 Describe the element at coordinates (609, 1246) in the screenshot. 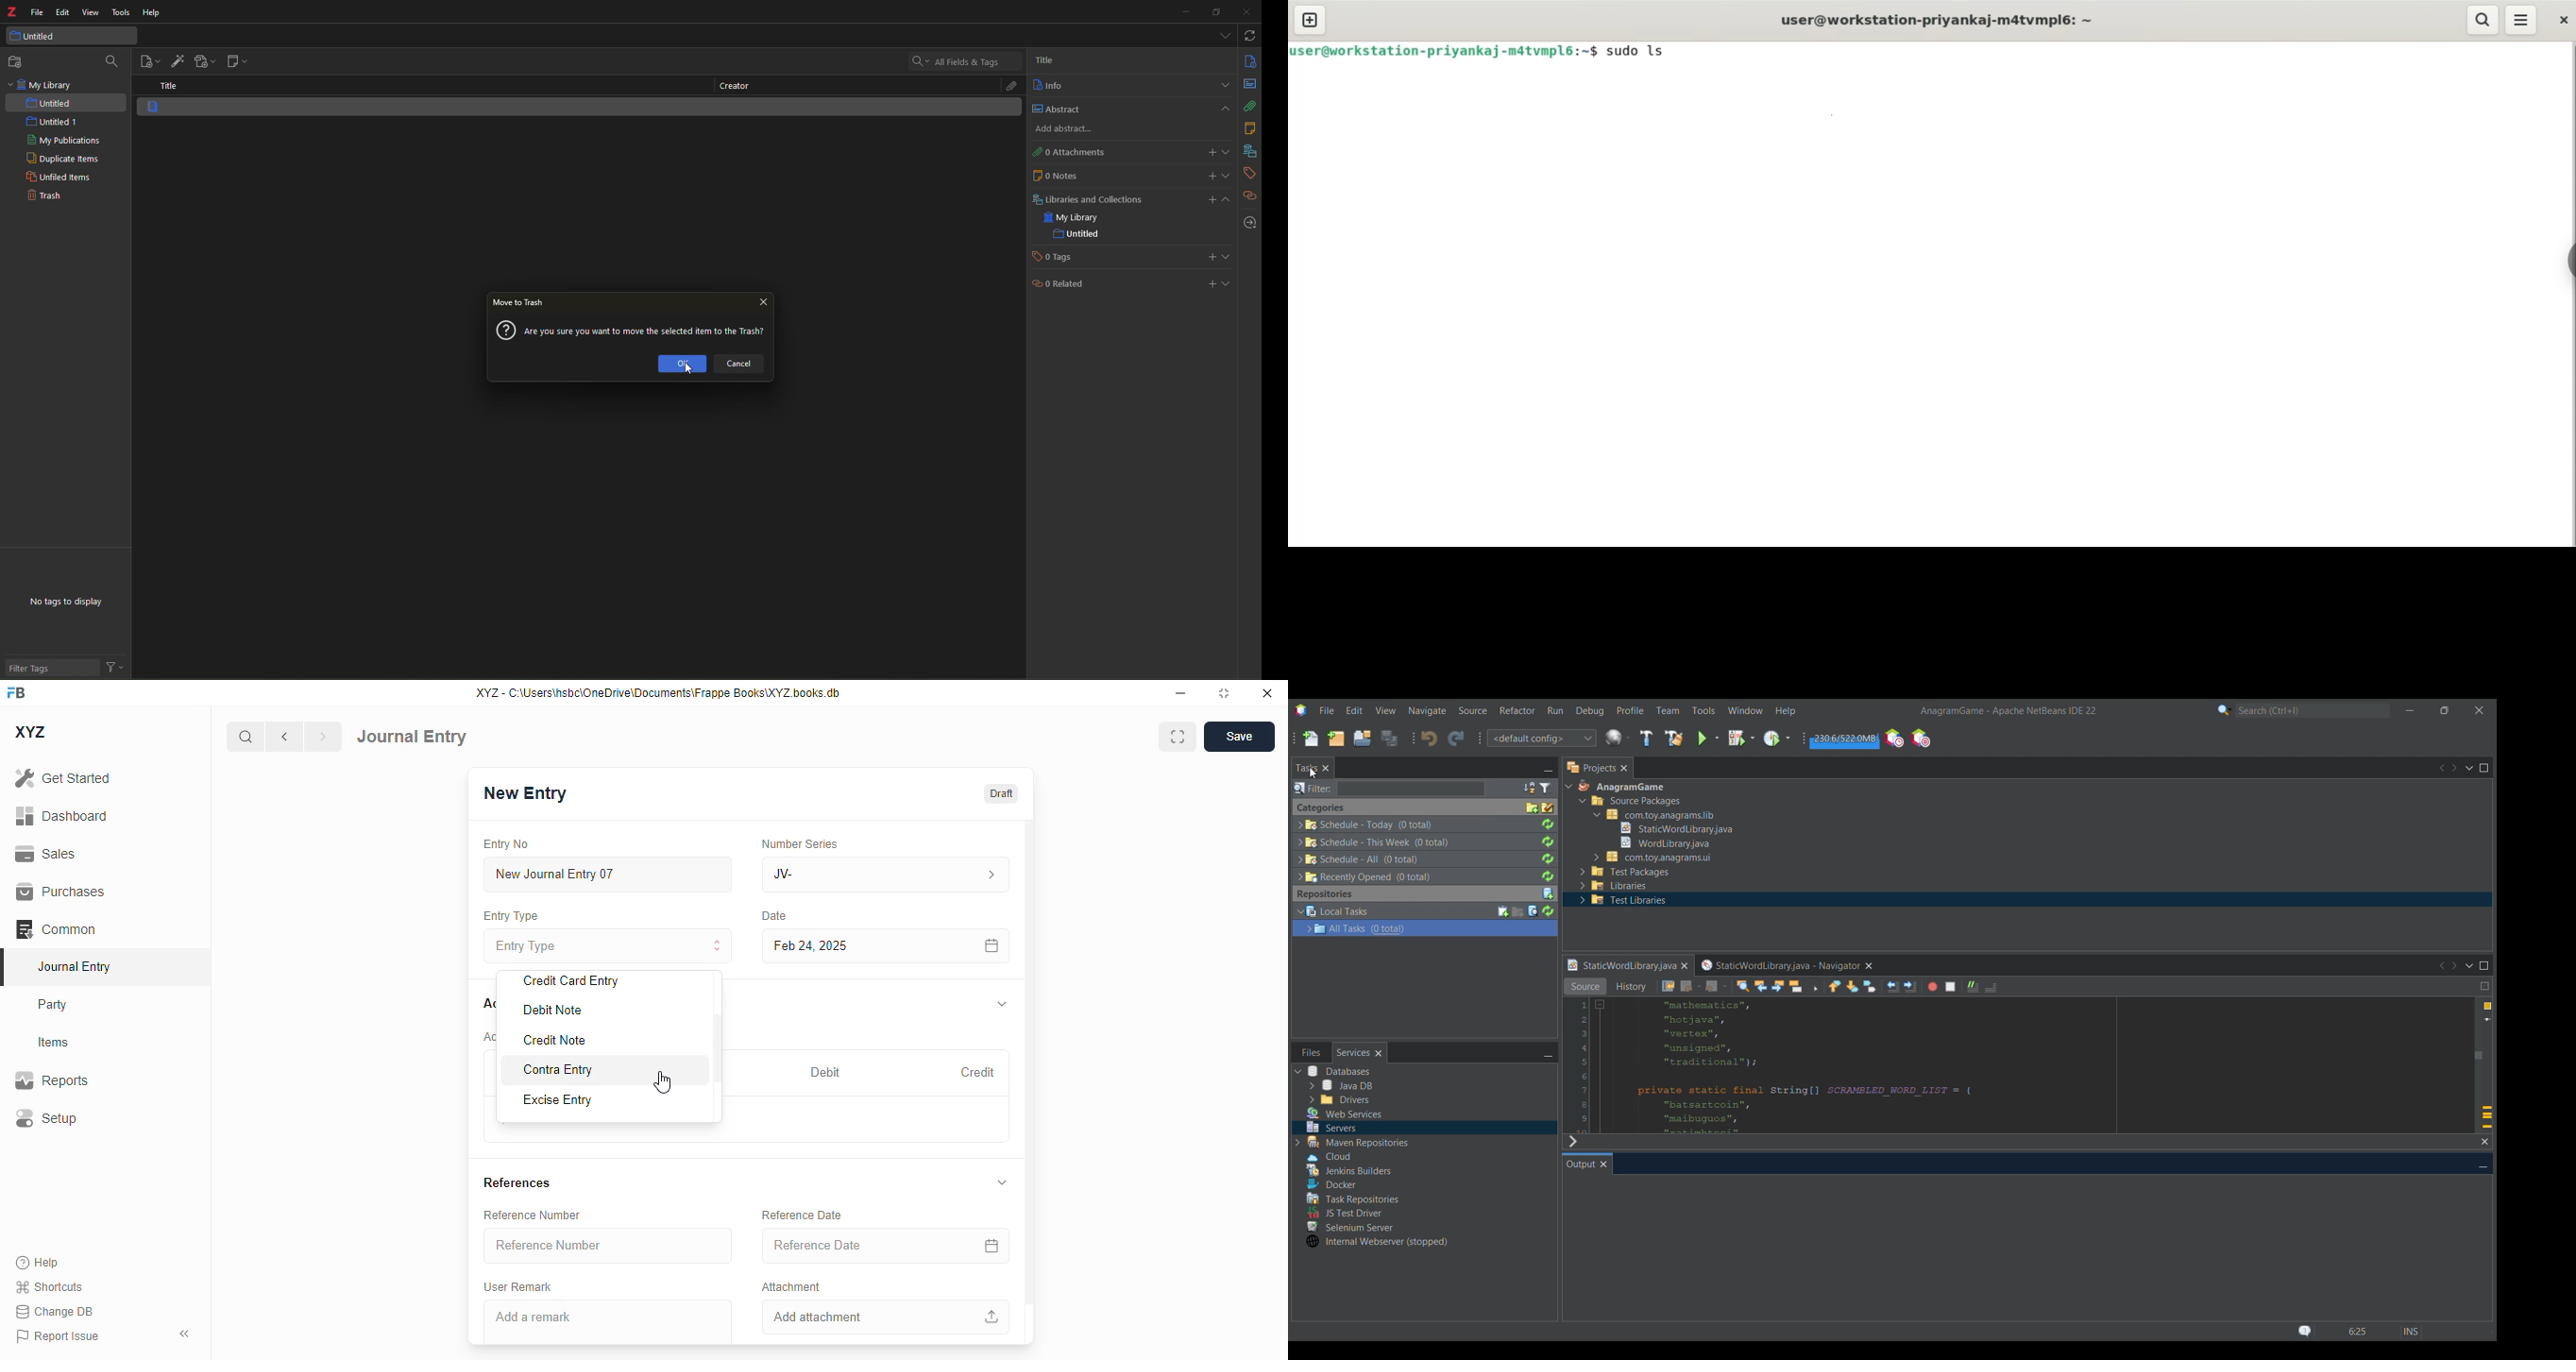

I see `reference number` at that location.